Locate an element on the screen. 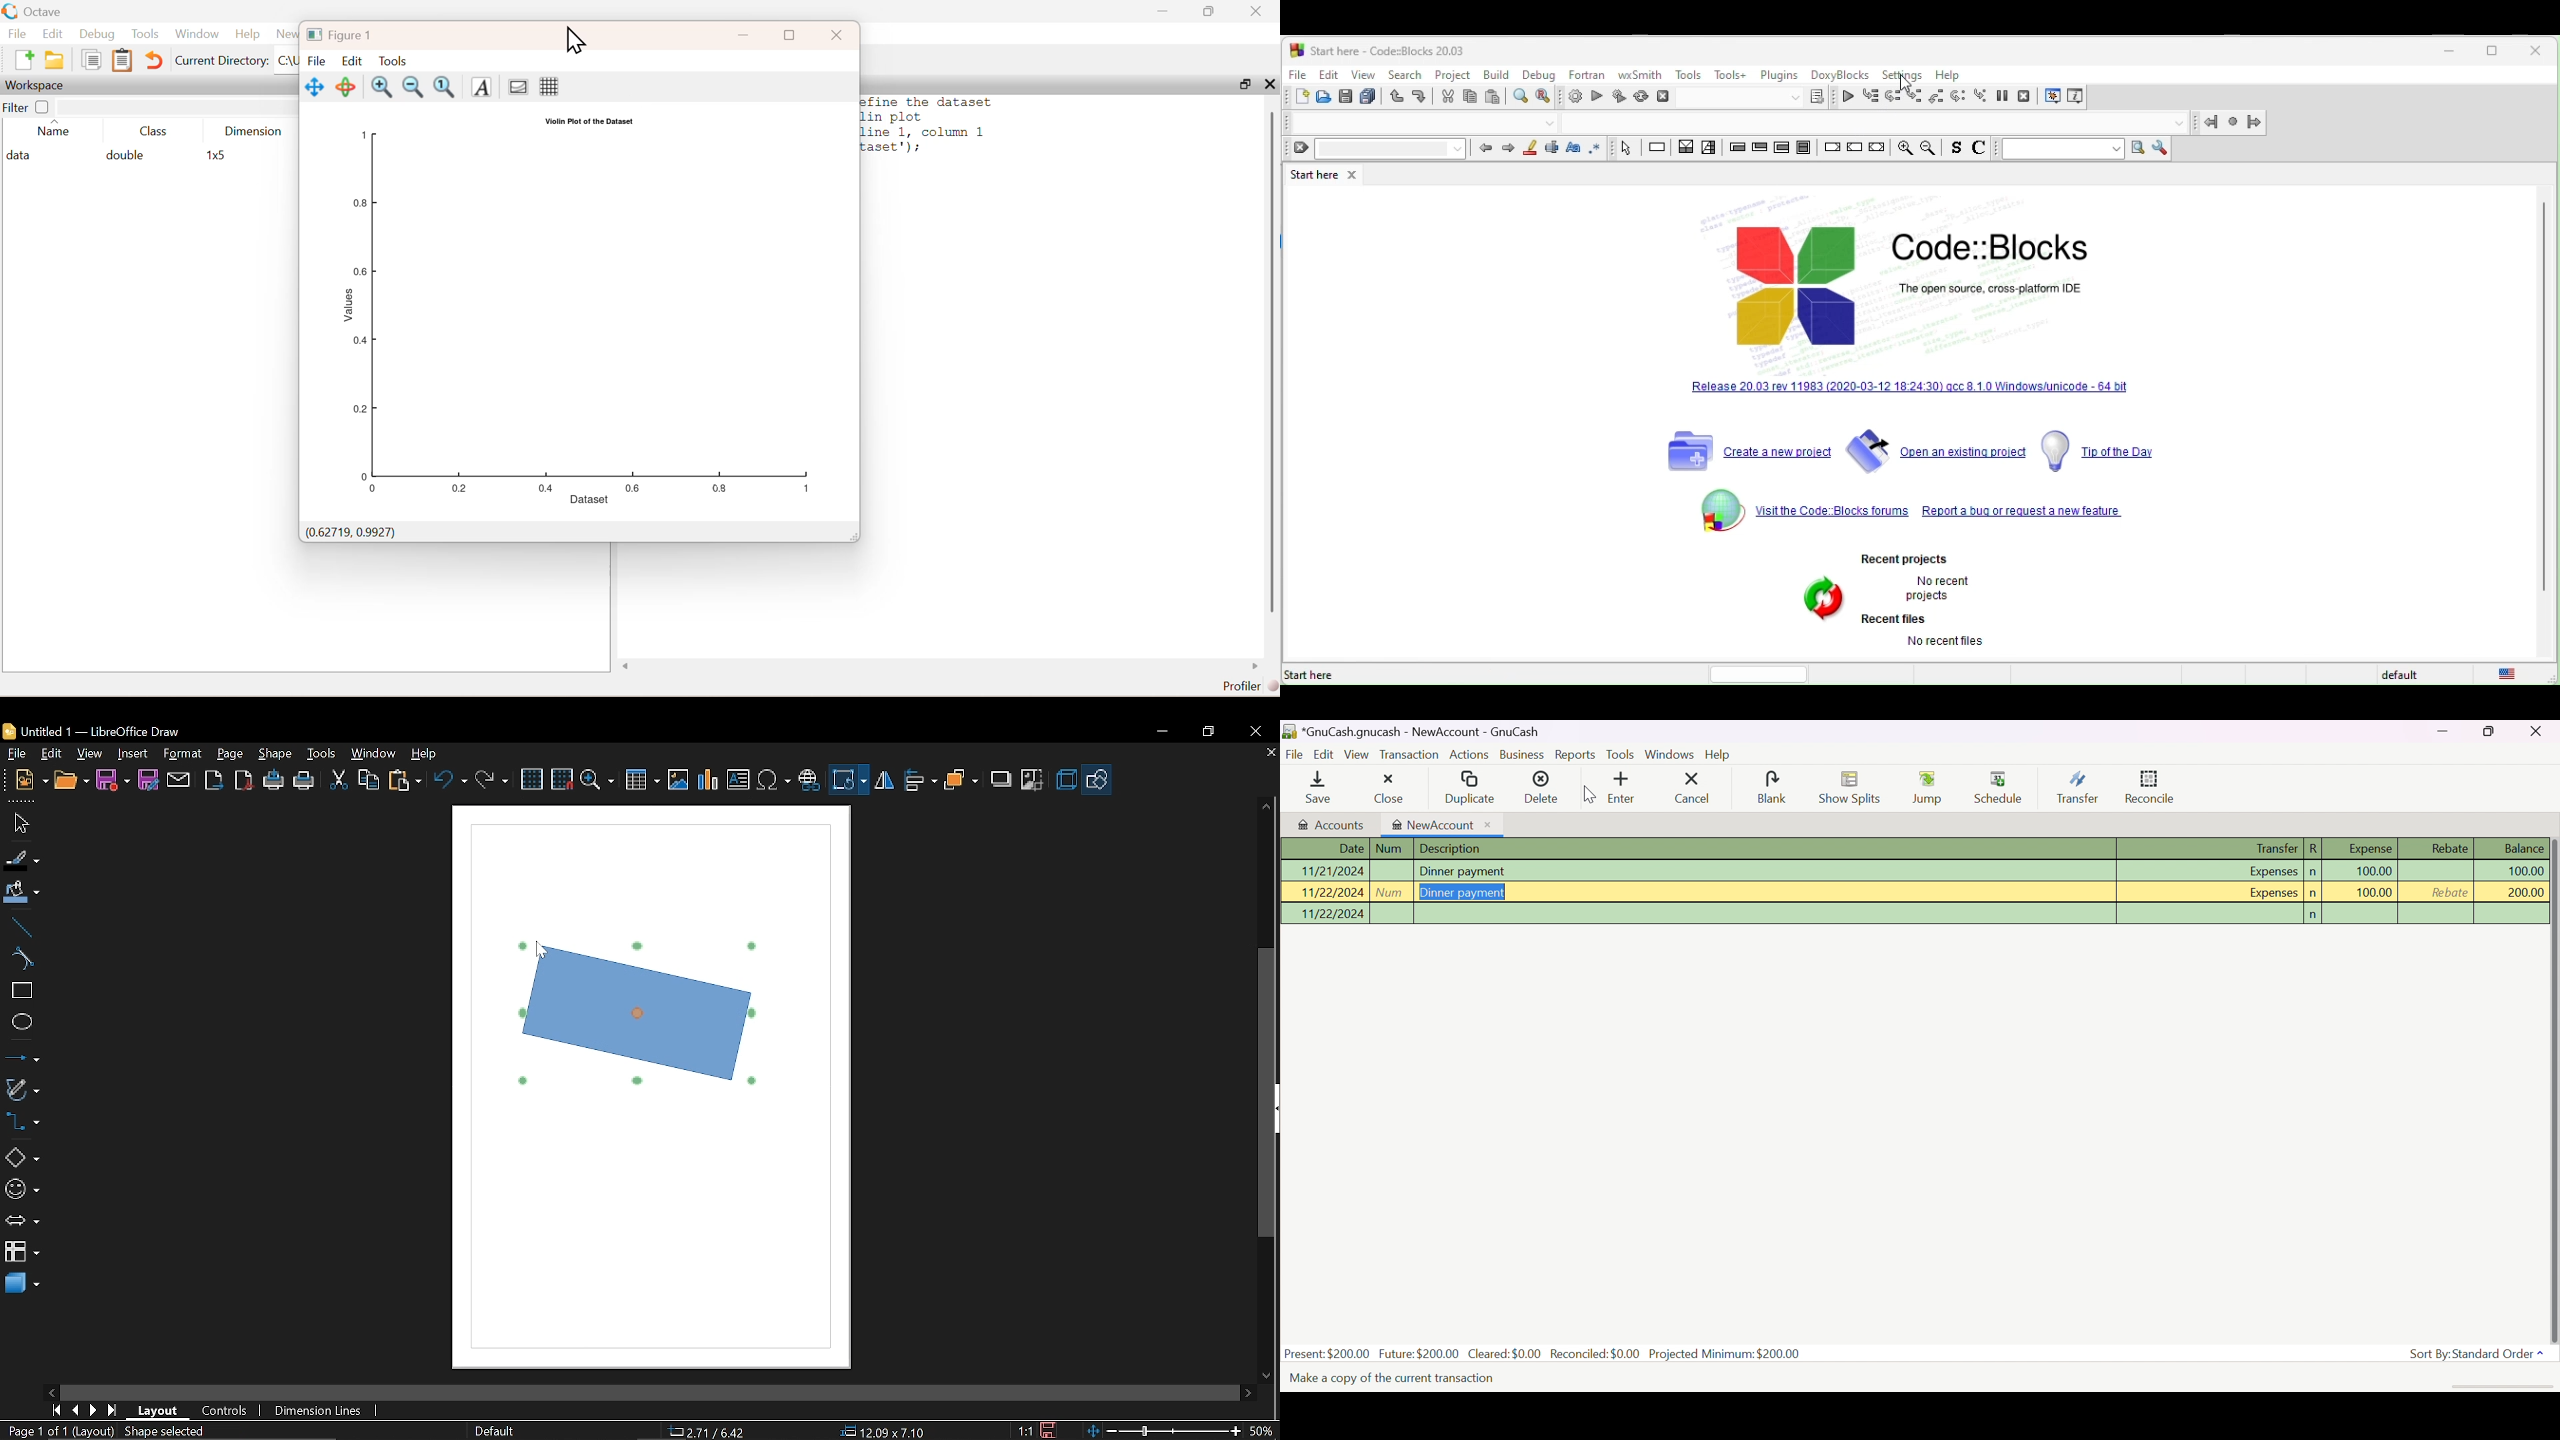  instruction is located at coordinates (1658, 149).